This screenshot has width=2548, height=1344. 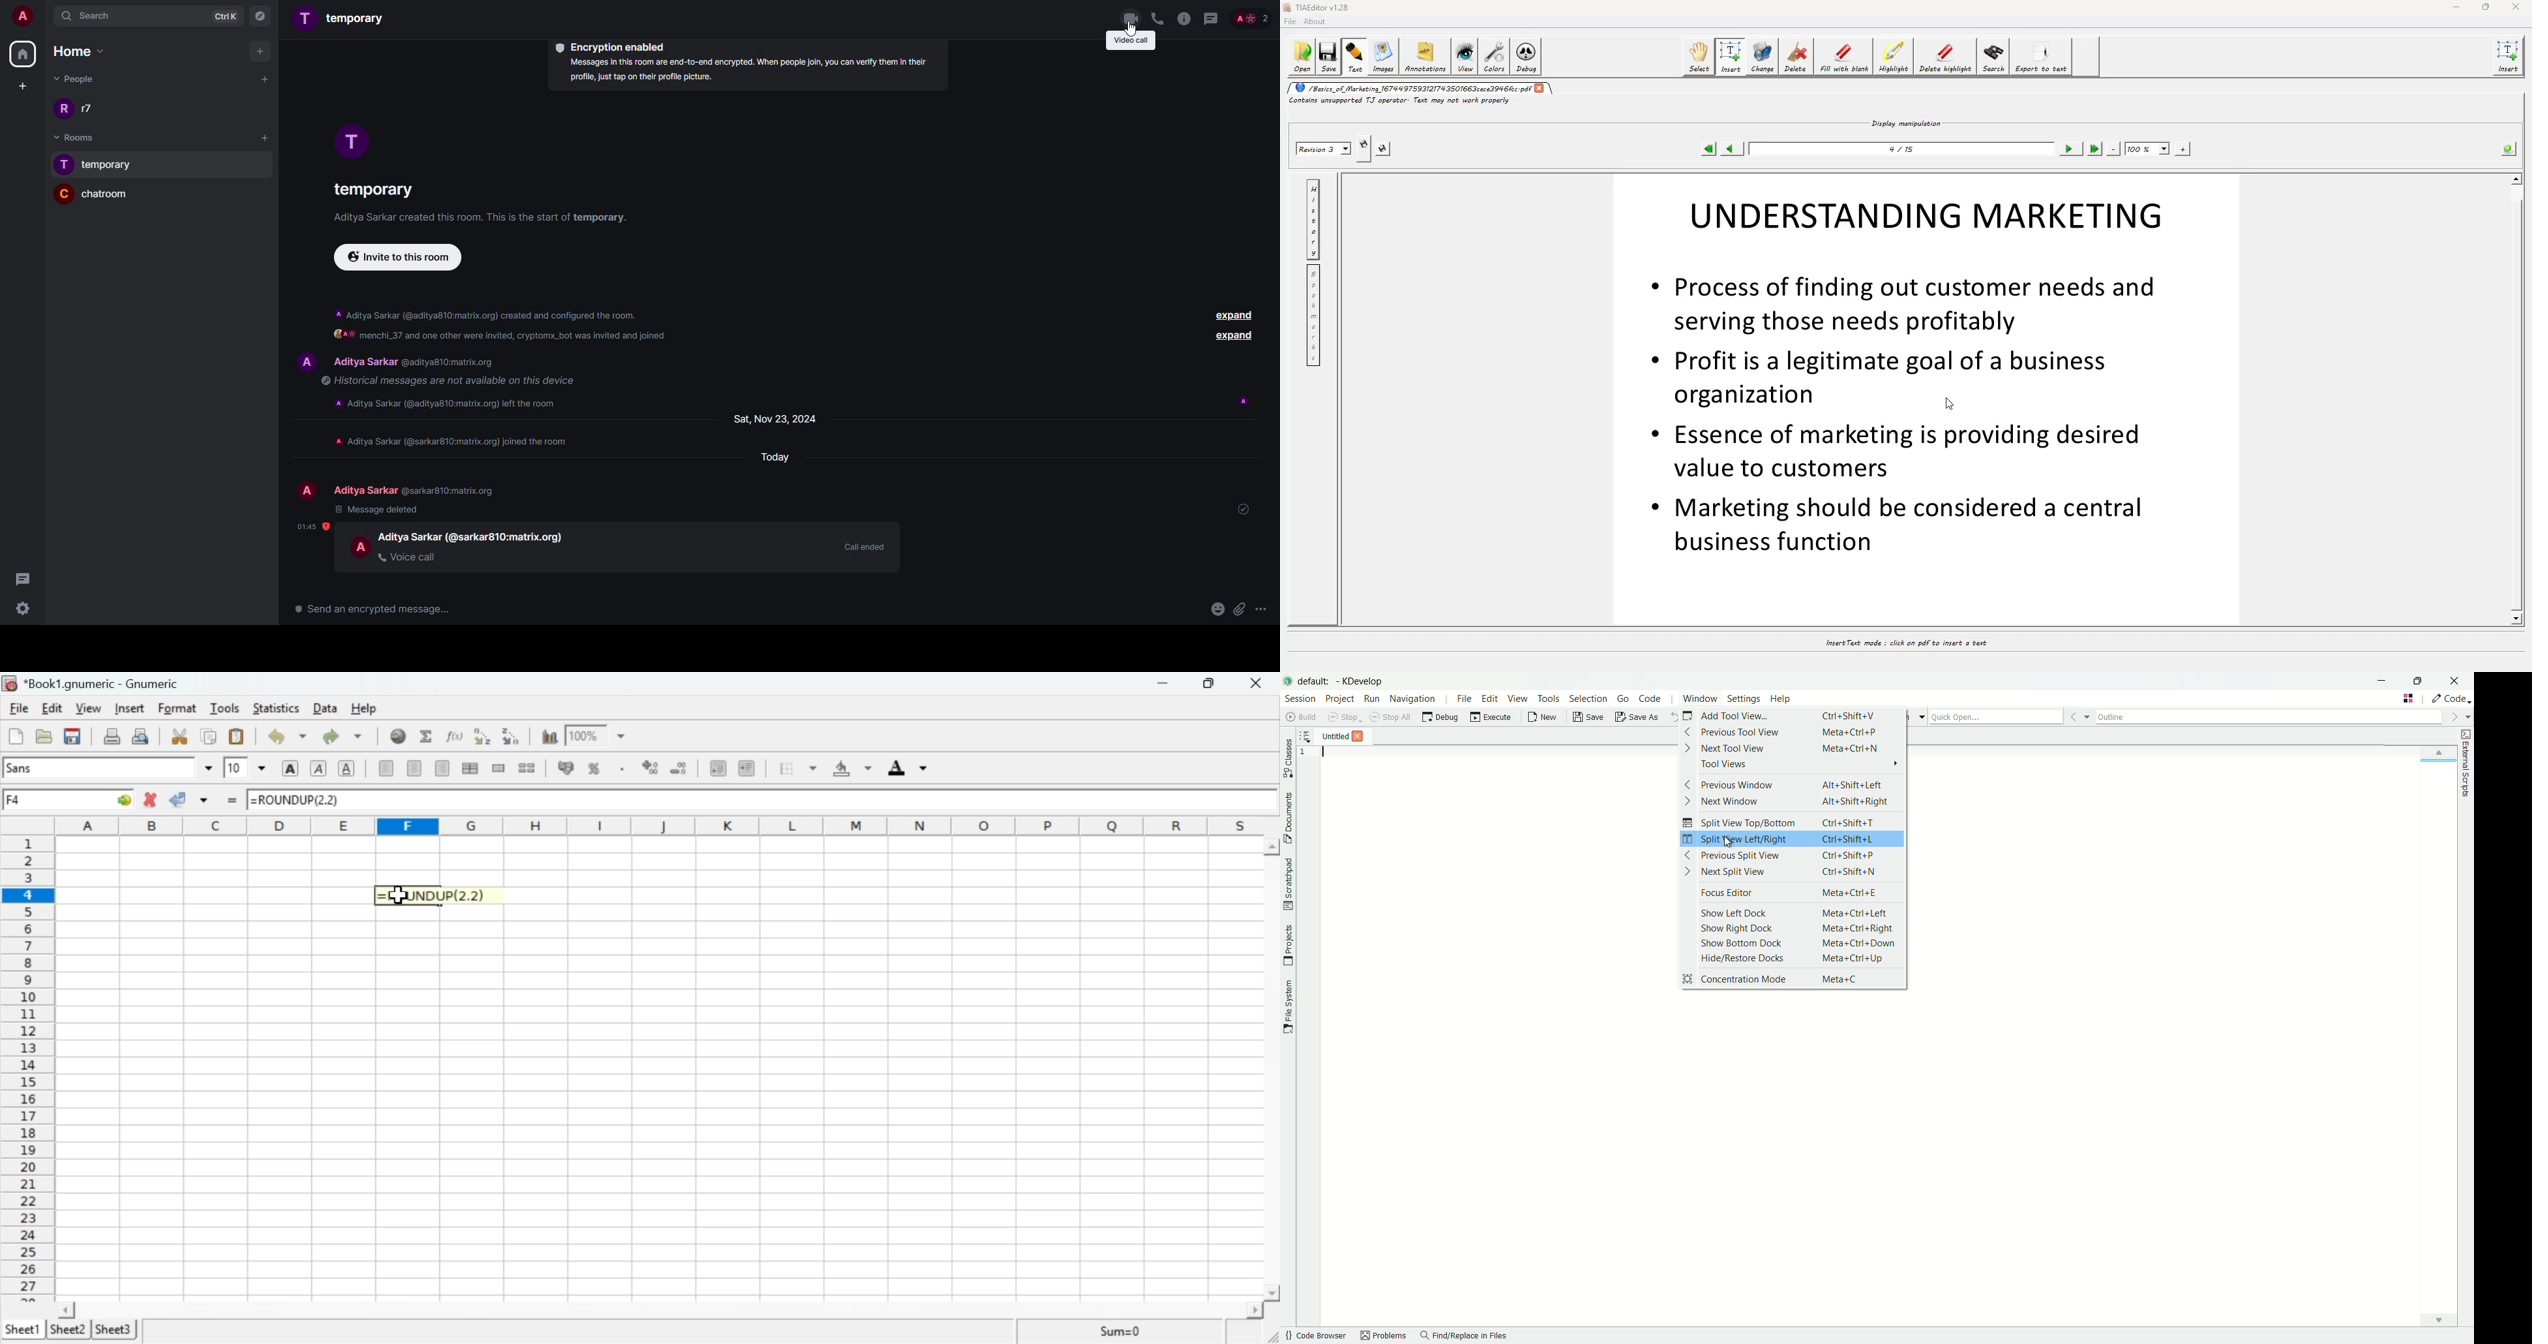 What do you see at coordinates (454, 491) in the screenshot?
I see `id` at bounding box center [454, 491].